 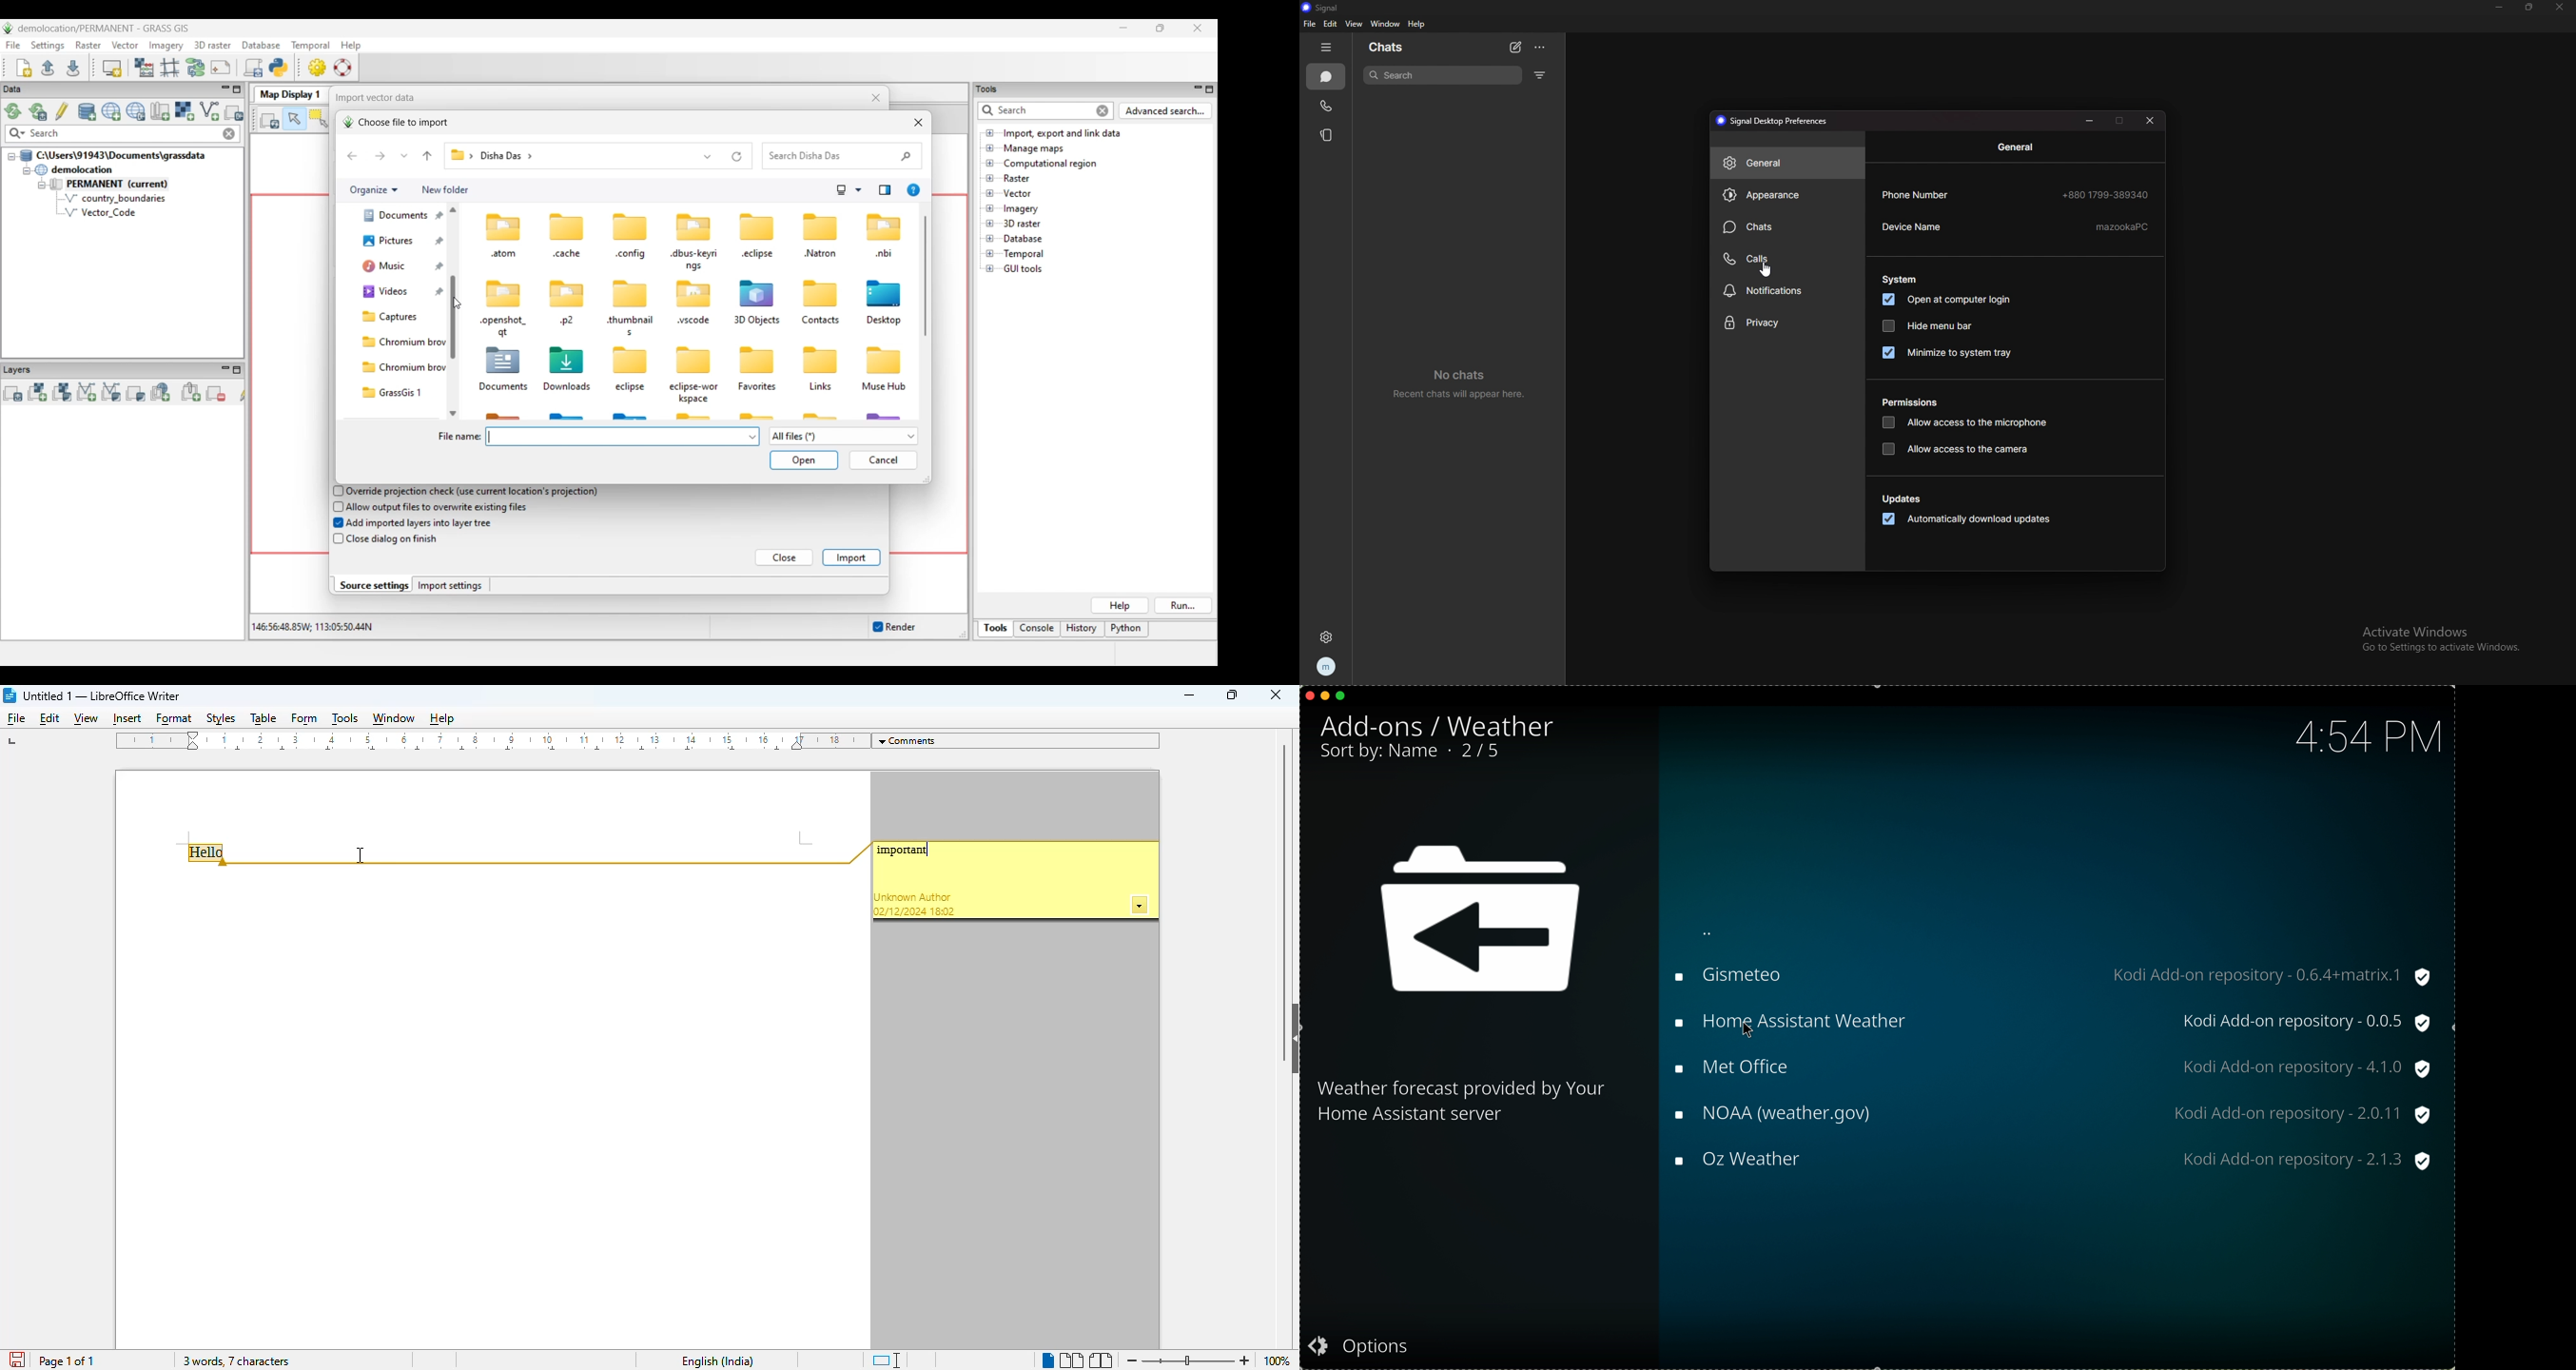 What do you see at coordinates (441, 718) in the screenshot?
I see `help` at bounding box center [441, 718].